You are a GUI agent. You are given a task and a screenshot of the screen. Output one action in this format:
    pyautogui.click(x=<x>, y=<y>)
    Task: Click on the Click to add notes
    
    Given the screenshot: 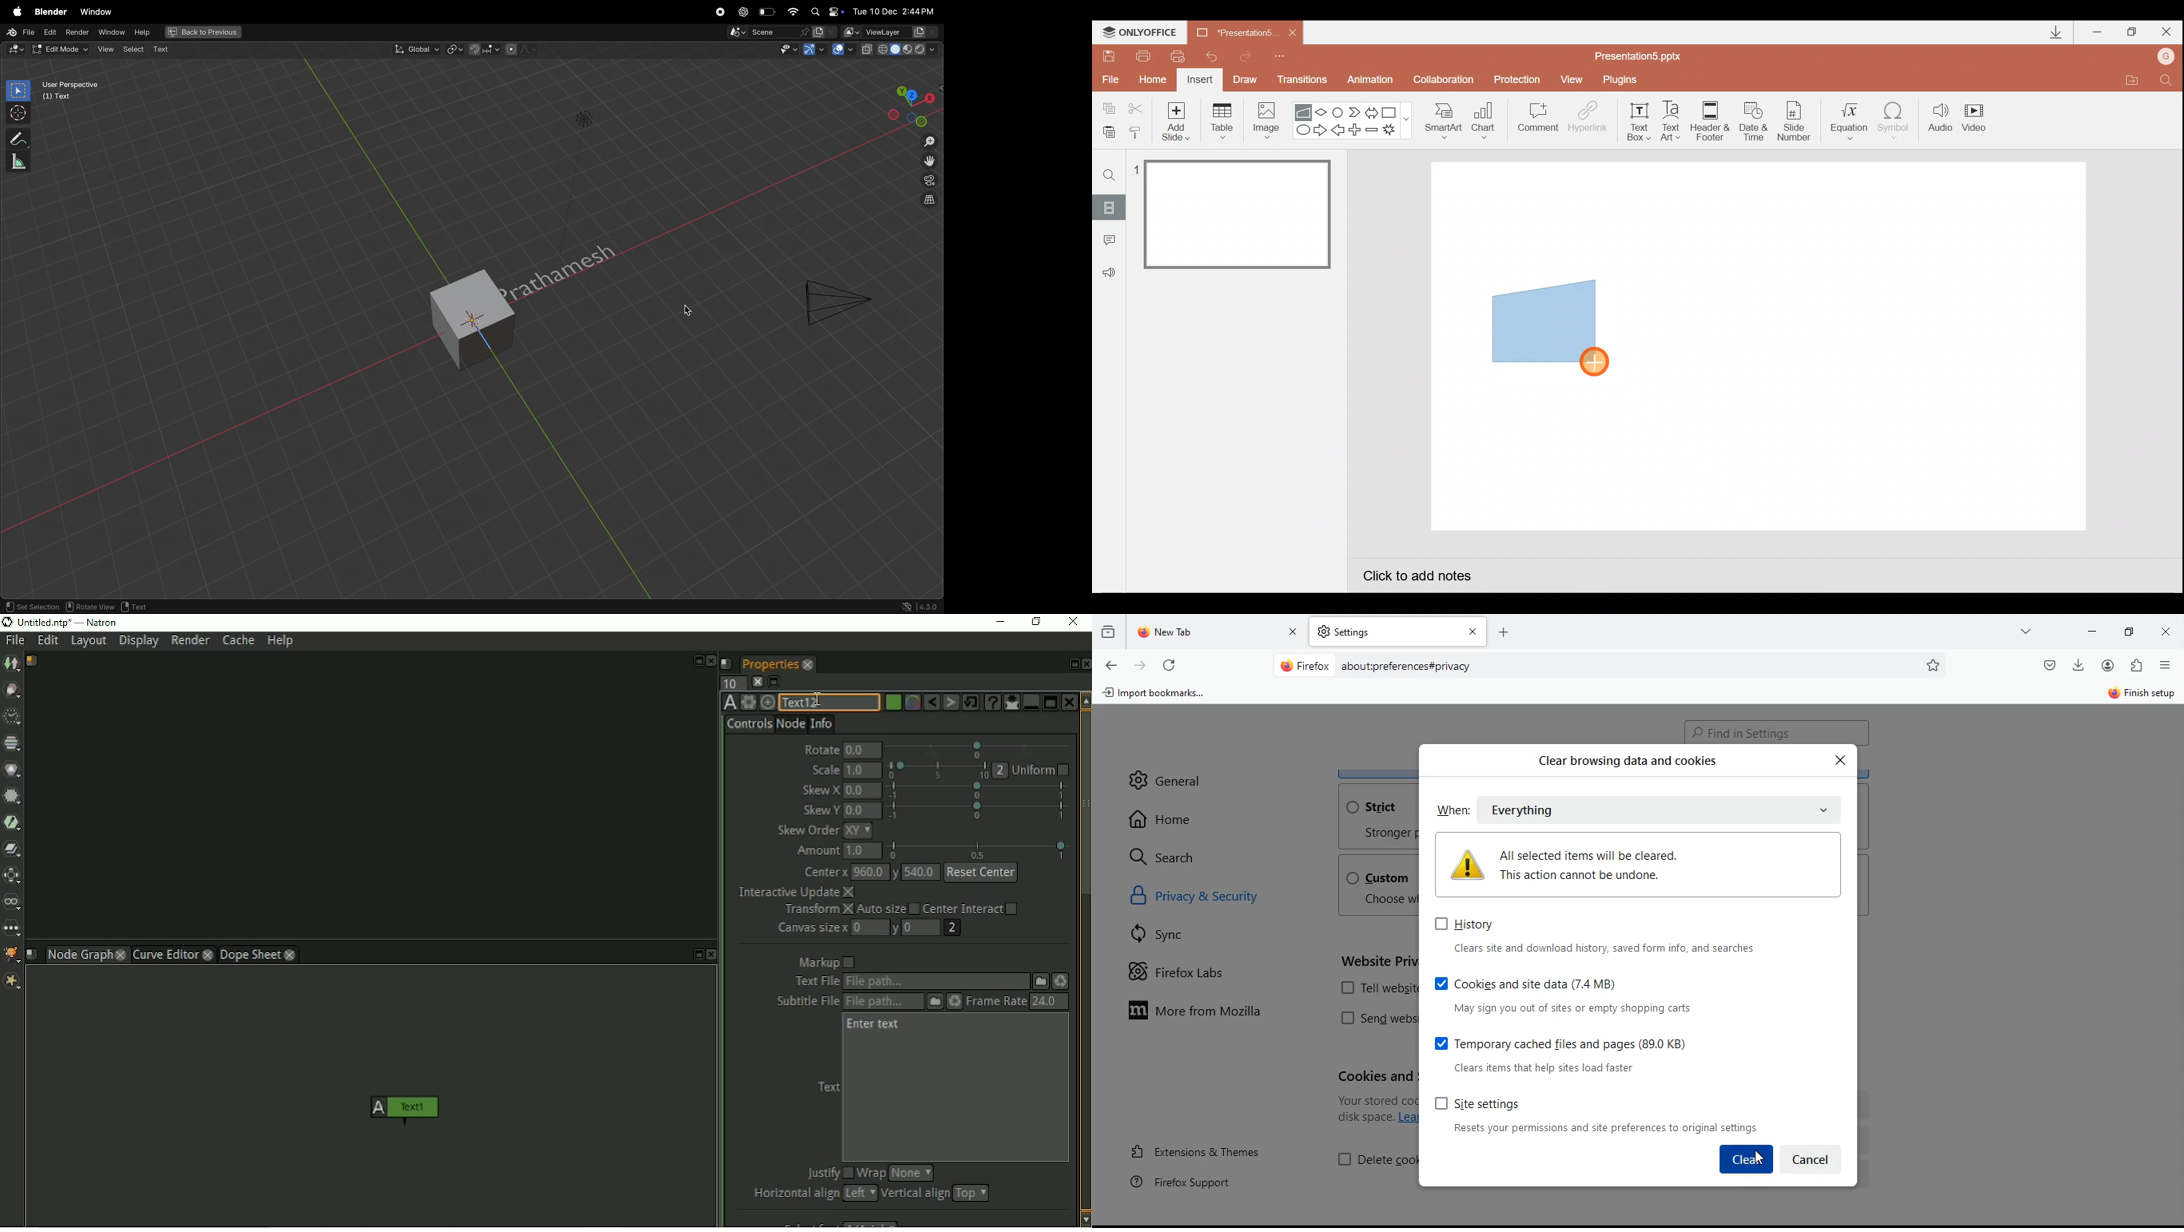 What is the action you would take?
    pyautogui.click(x=1416, y=578)
    